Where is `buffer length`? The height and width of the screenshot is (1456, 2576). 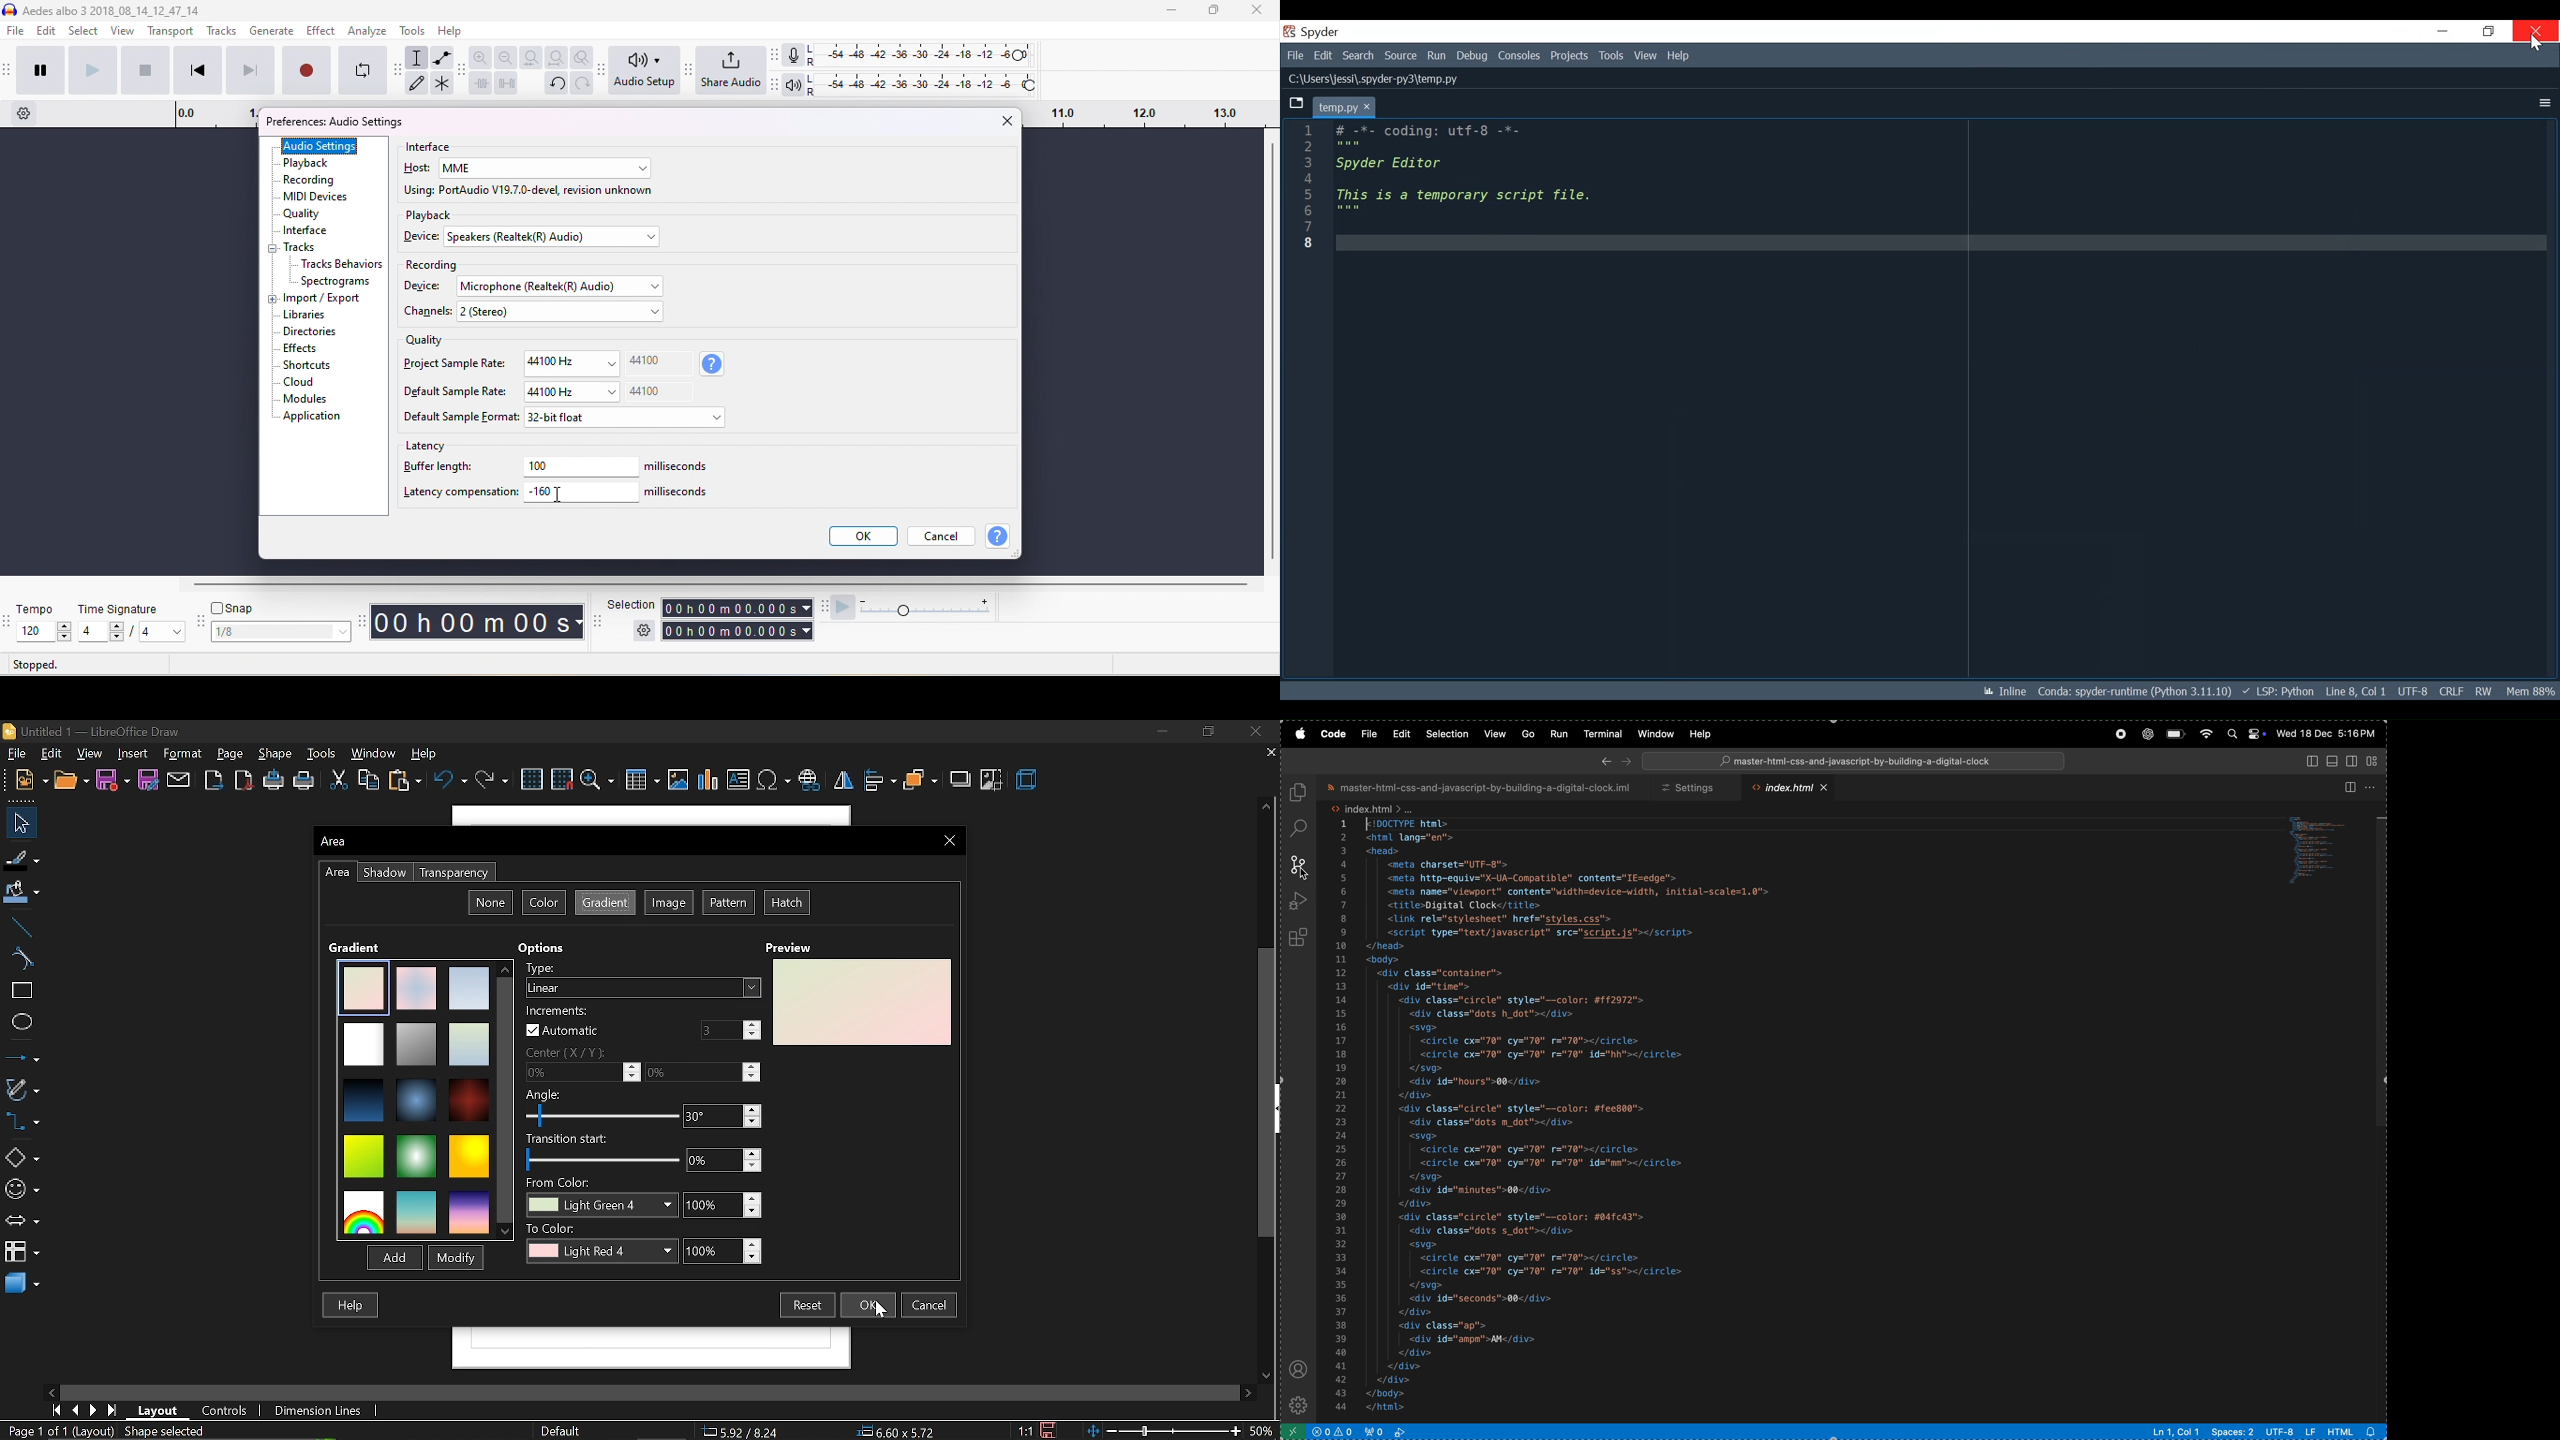
buffer length is located at coordinates (440, 468).